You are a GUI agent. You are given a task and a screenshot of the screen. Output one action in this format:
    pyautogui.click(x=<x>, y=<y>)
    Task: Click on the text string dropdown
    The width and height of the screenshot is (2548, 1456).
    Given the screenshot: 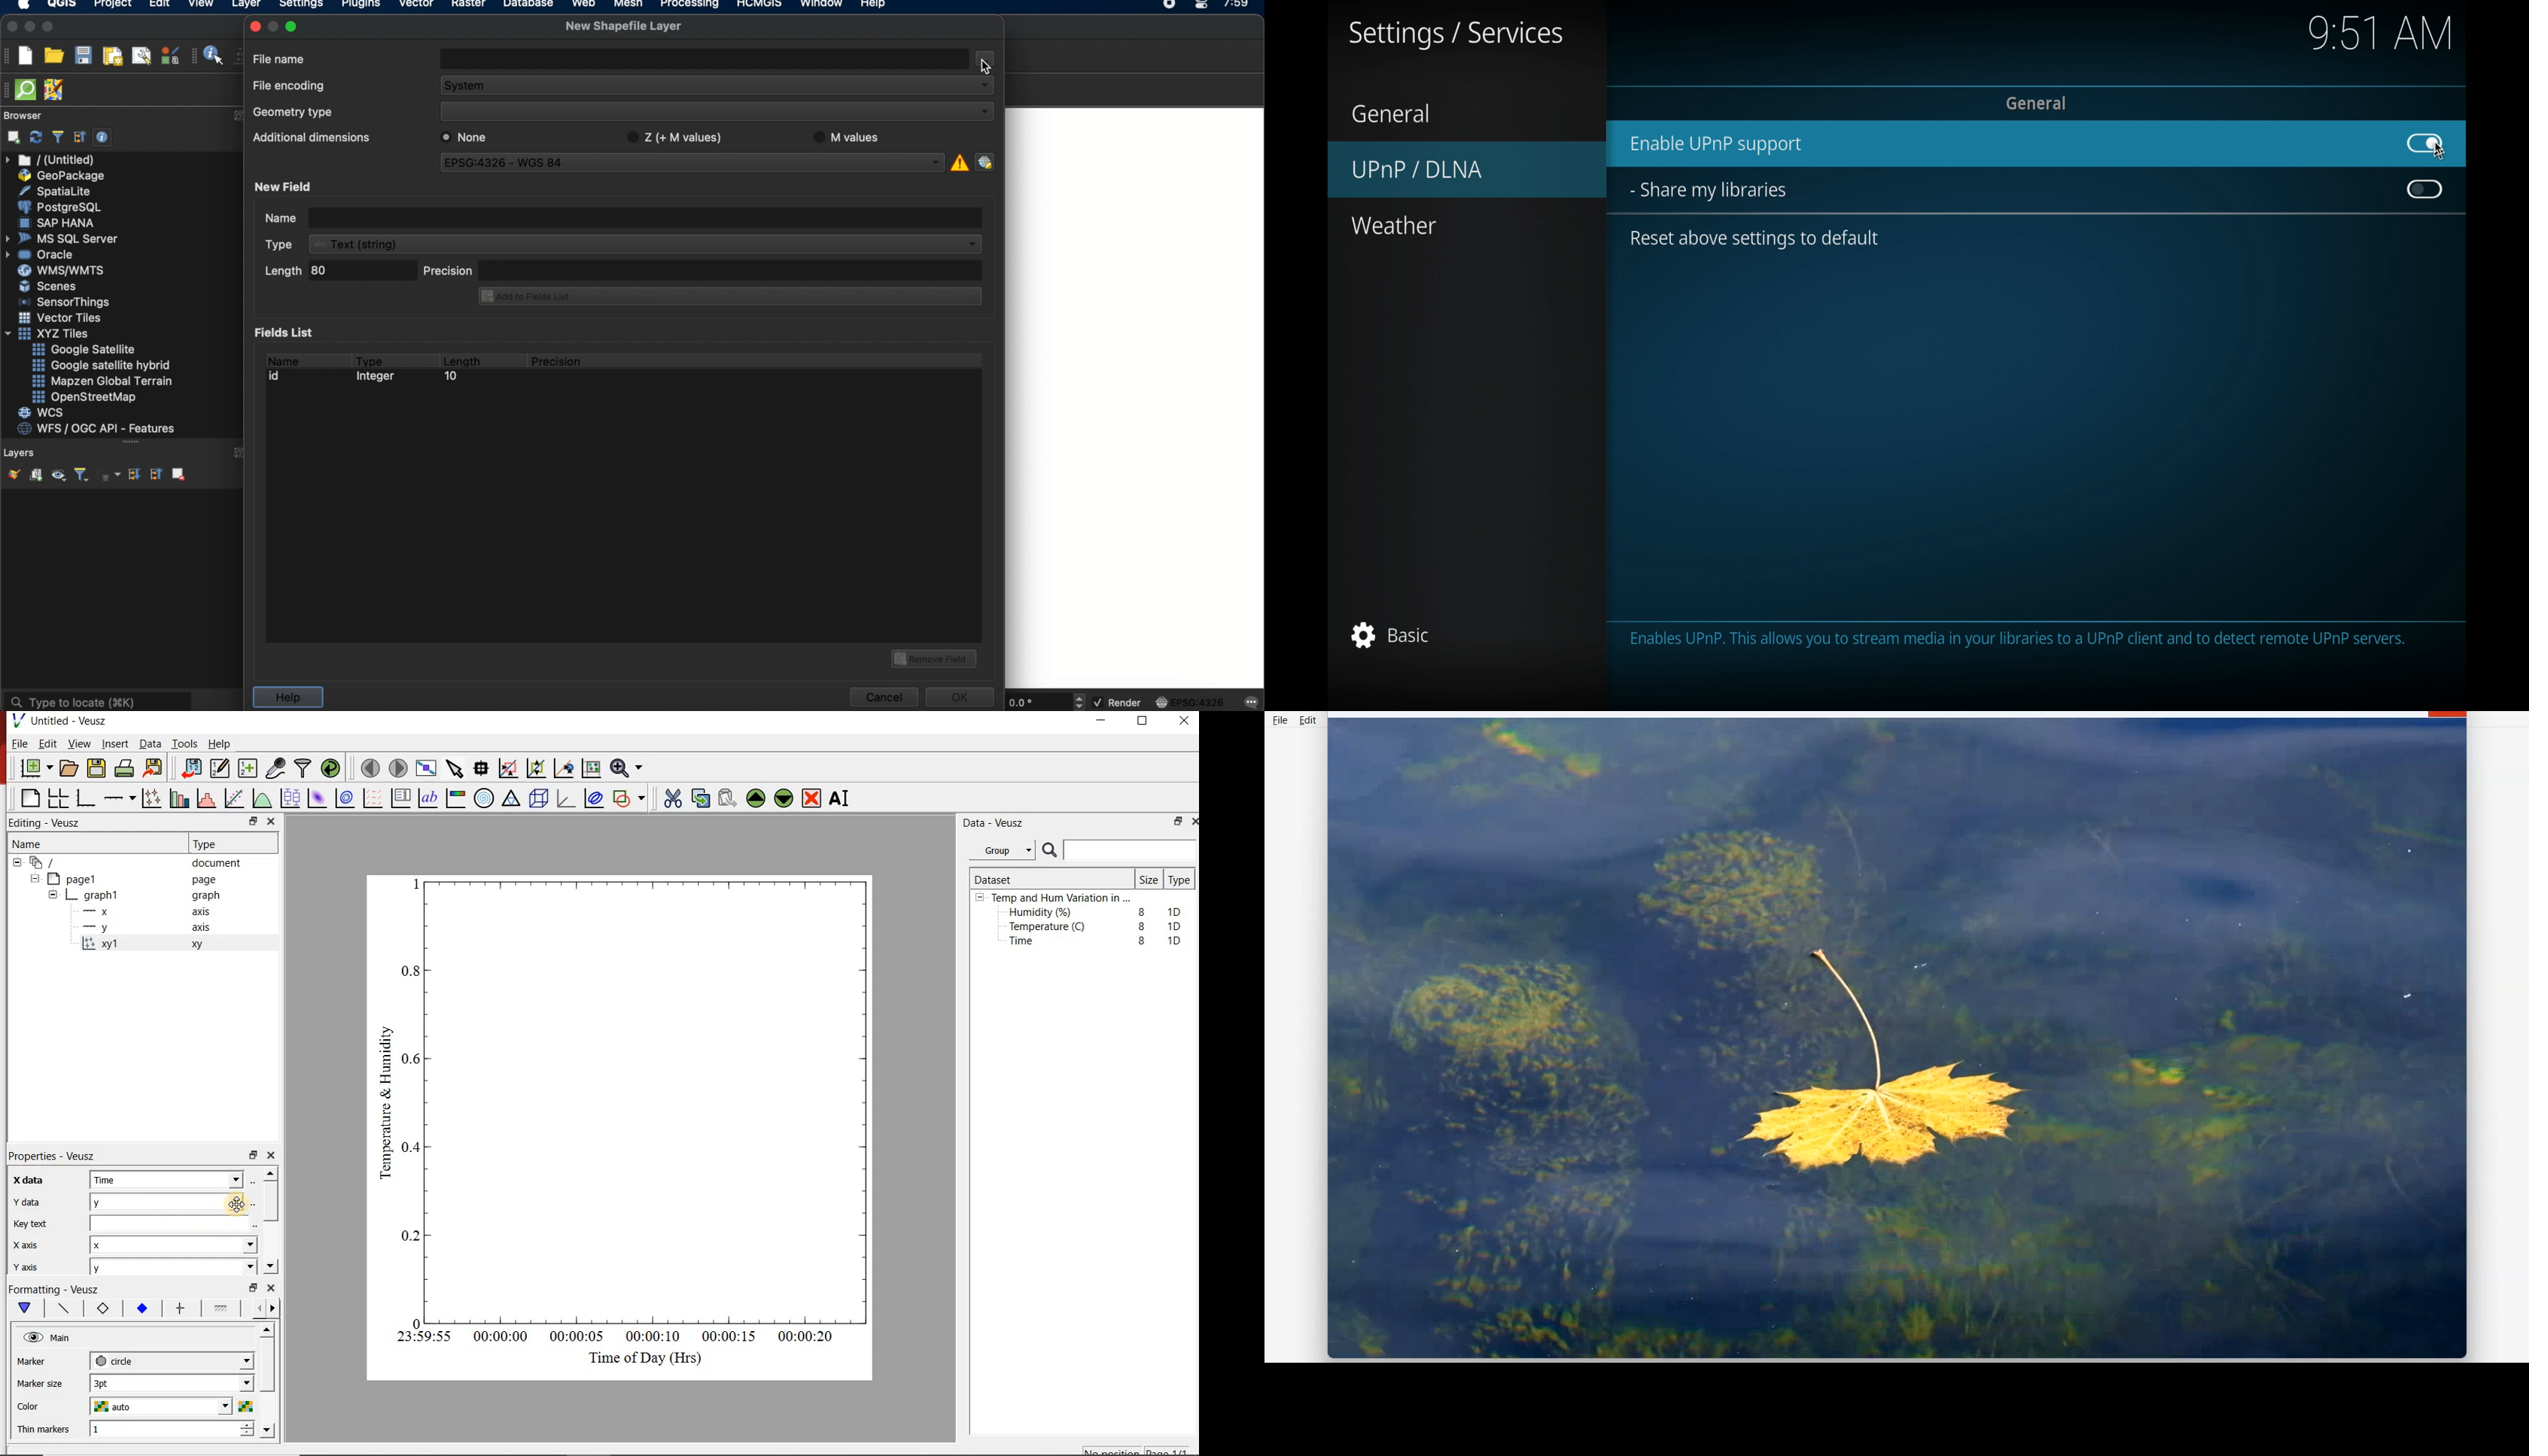 What is the action you would take?
    pyautogui.click(x=645, y=244)
    